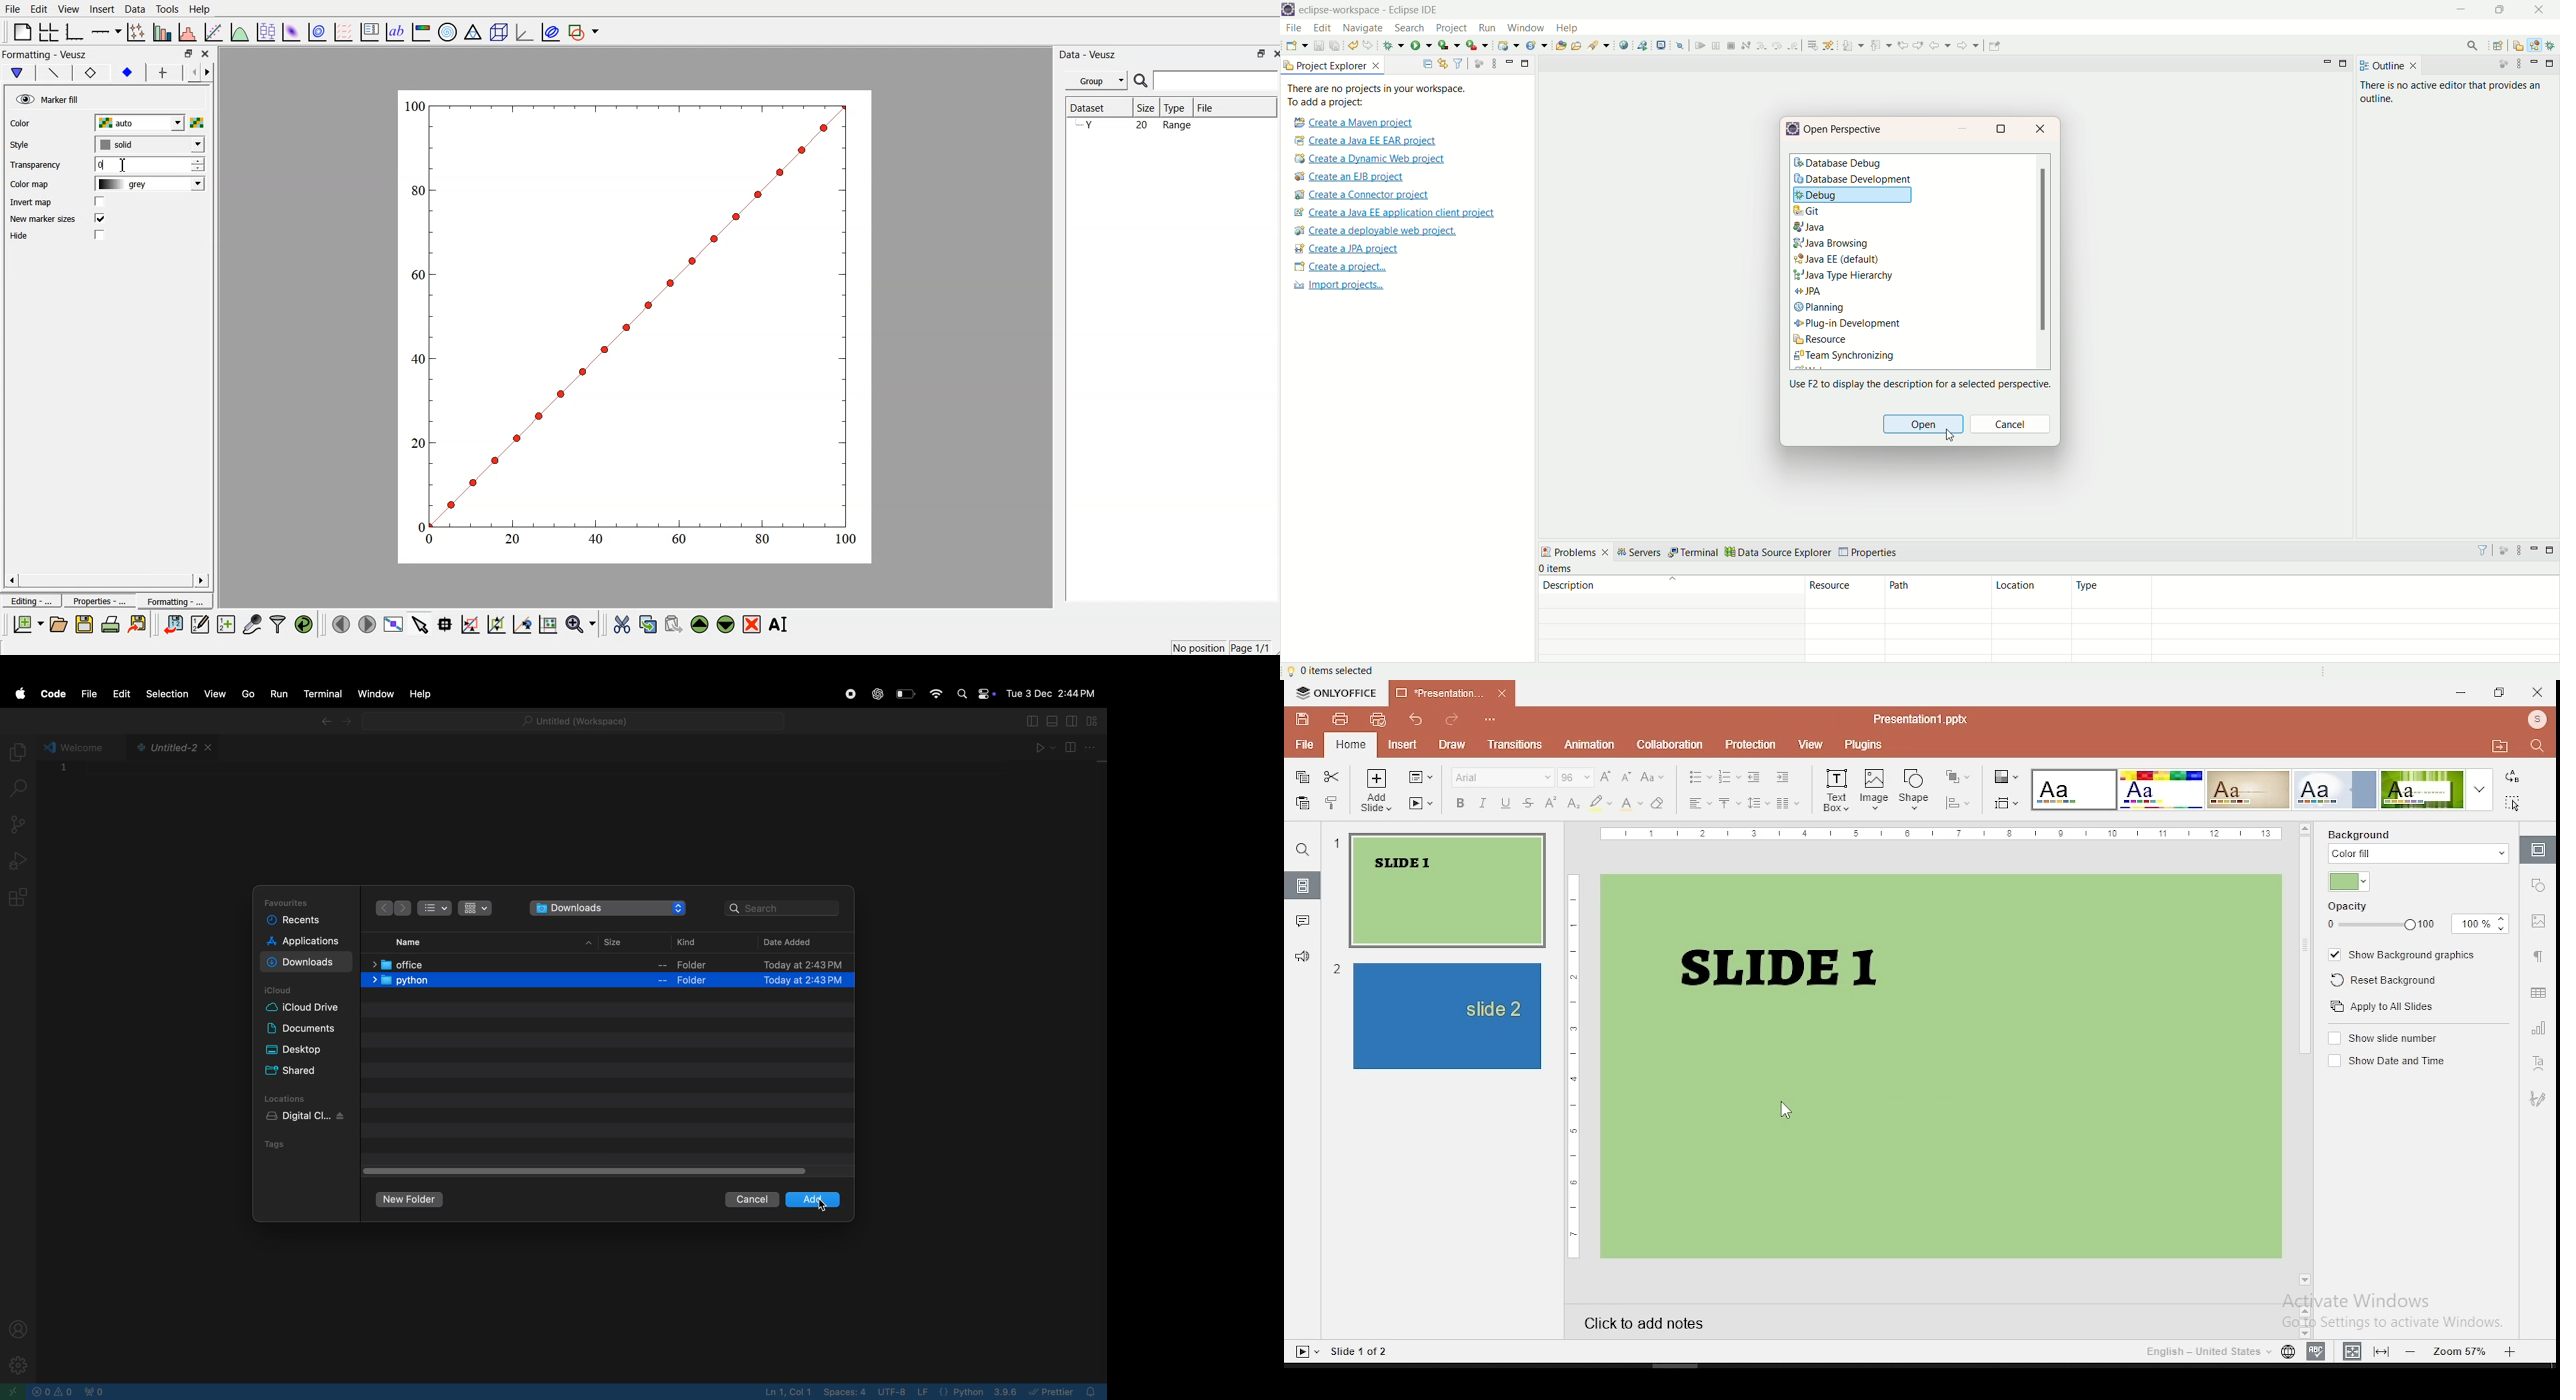 The width and height of the screenshot is (2576, 1400). Describe the element at coordinates (1782, 777) in the screenshot. I see `increase indent` at that location.